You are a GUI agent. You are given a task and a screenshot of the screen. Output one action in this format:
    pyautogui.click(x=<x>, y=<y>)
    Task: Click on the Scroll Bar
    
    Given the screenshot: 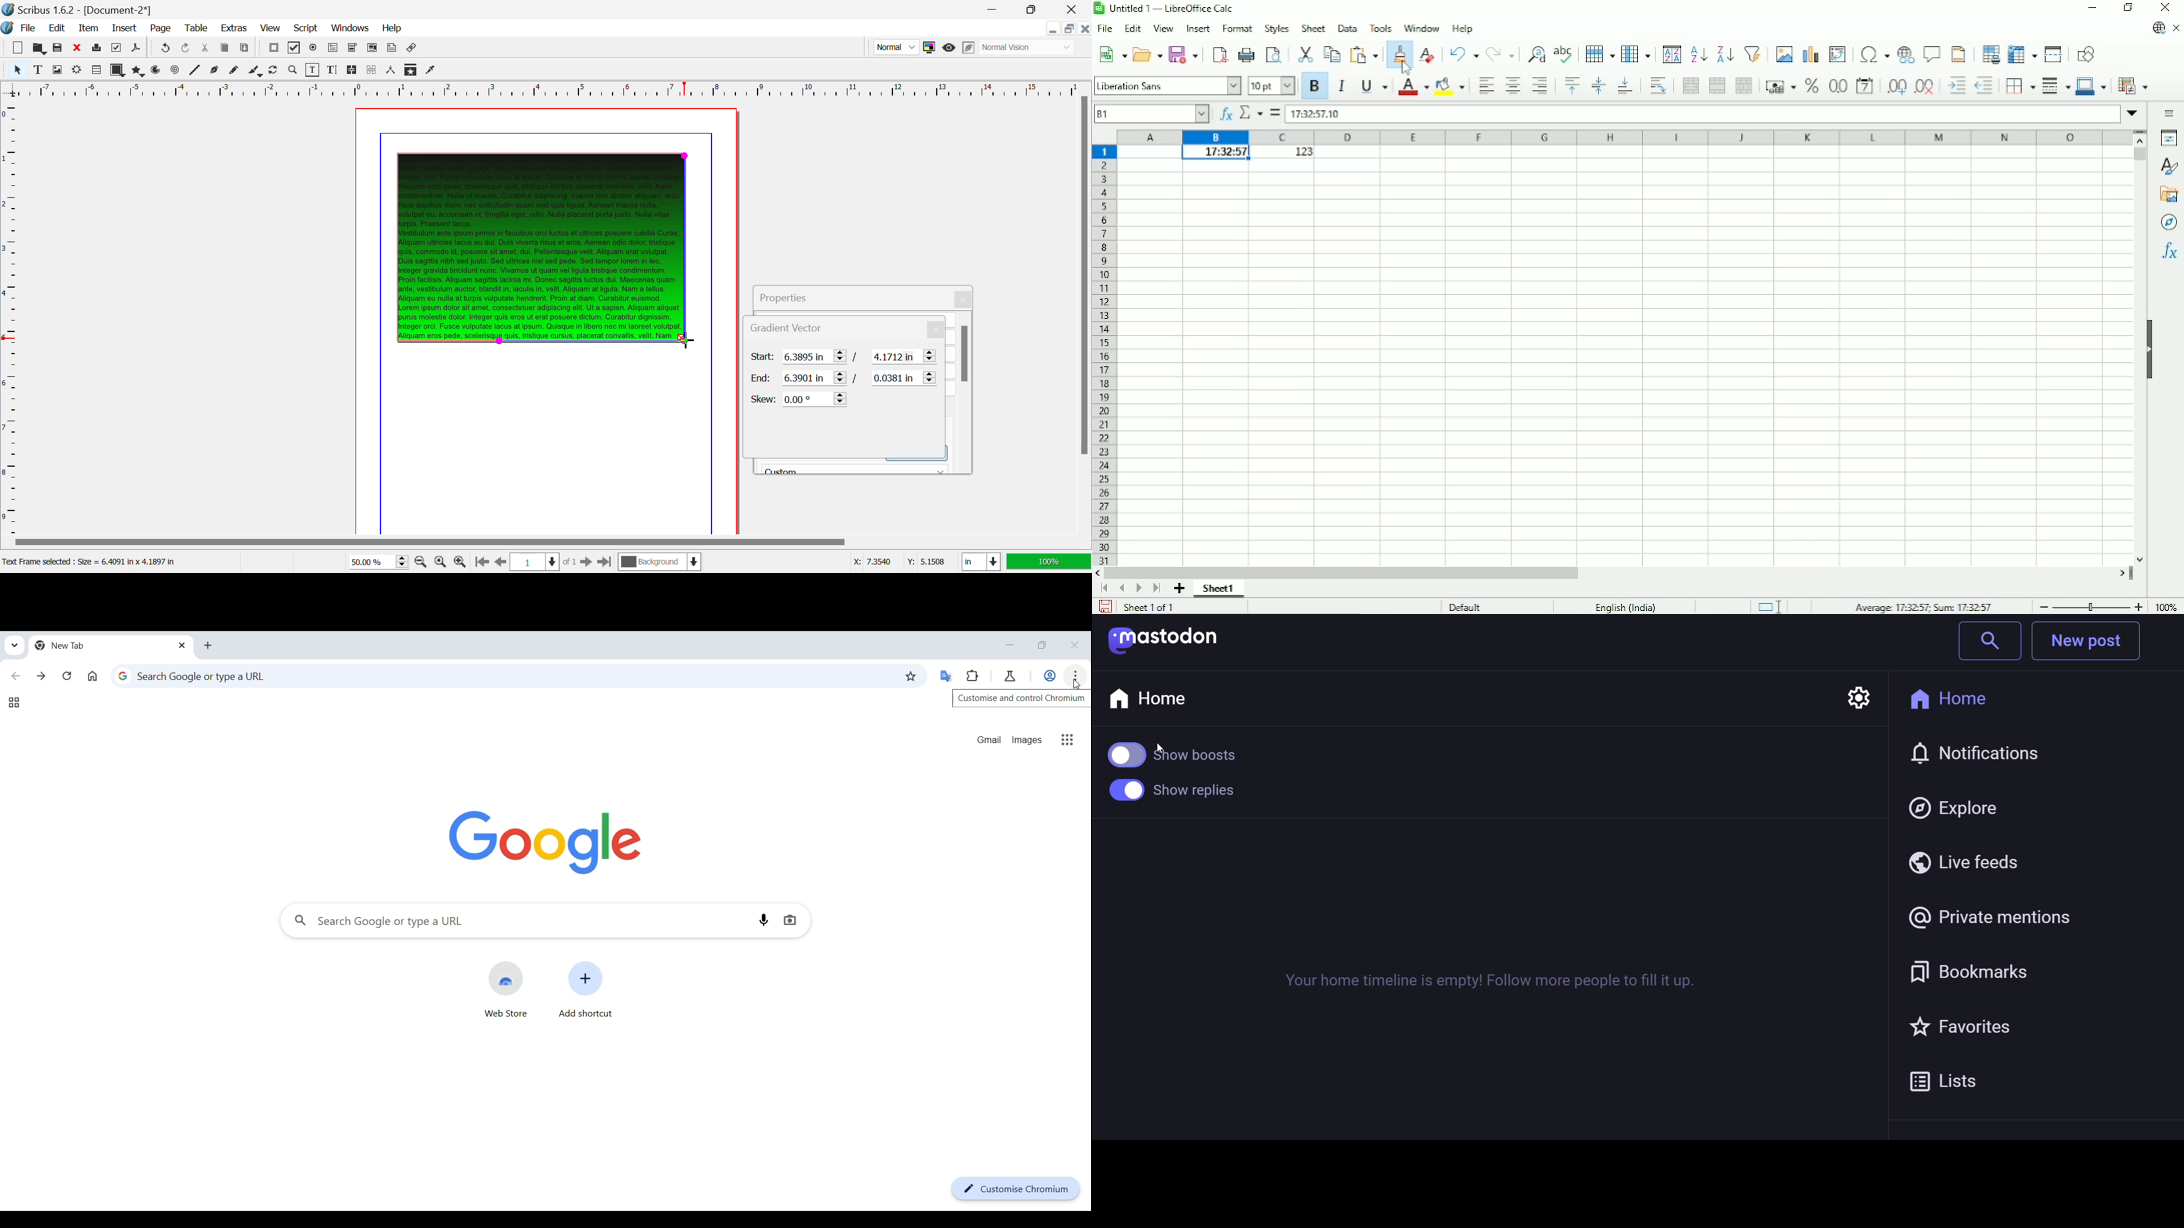 What is the action you would take?
    pyautogui.click(x=545, y=543)
    